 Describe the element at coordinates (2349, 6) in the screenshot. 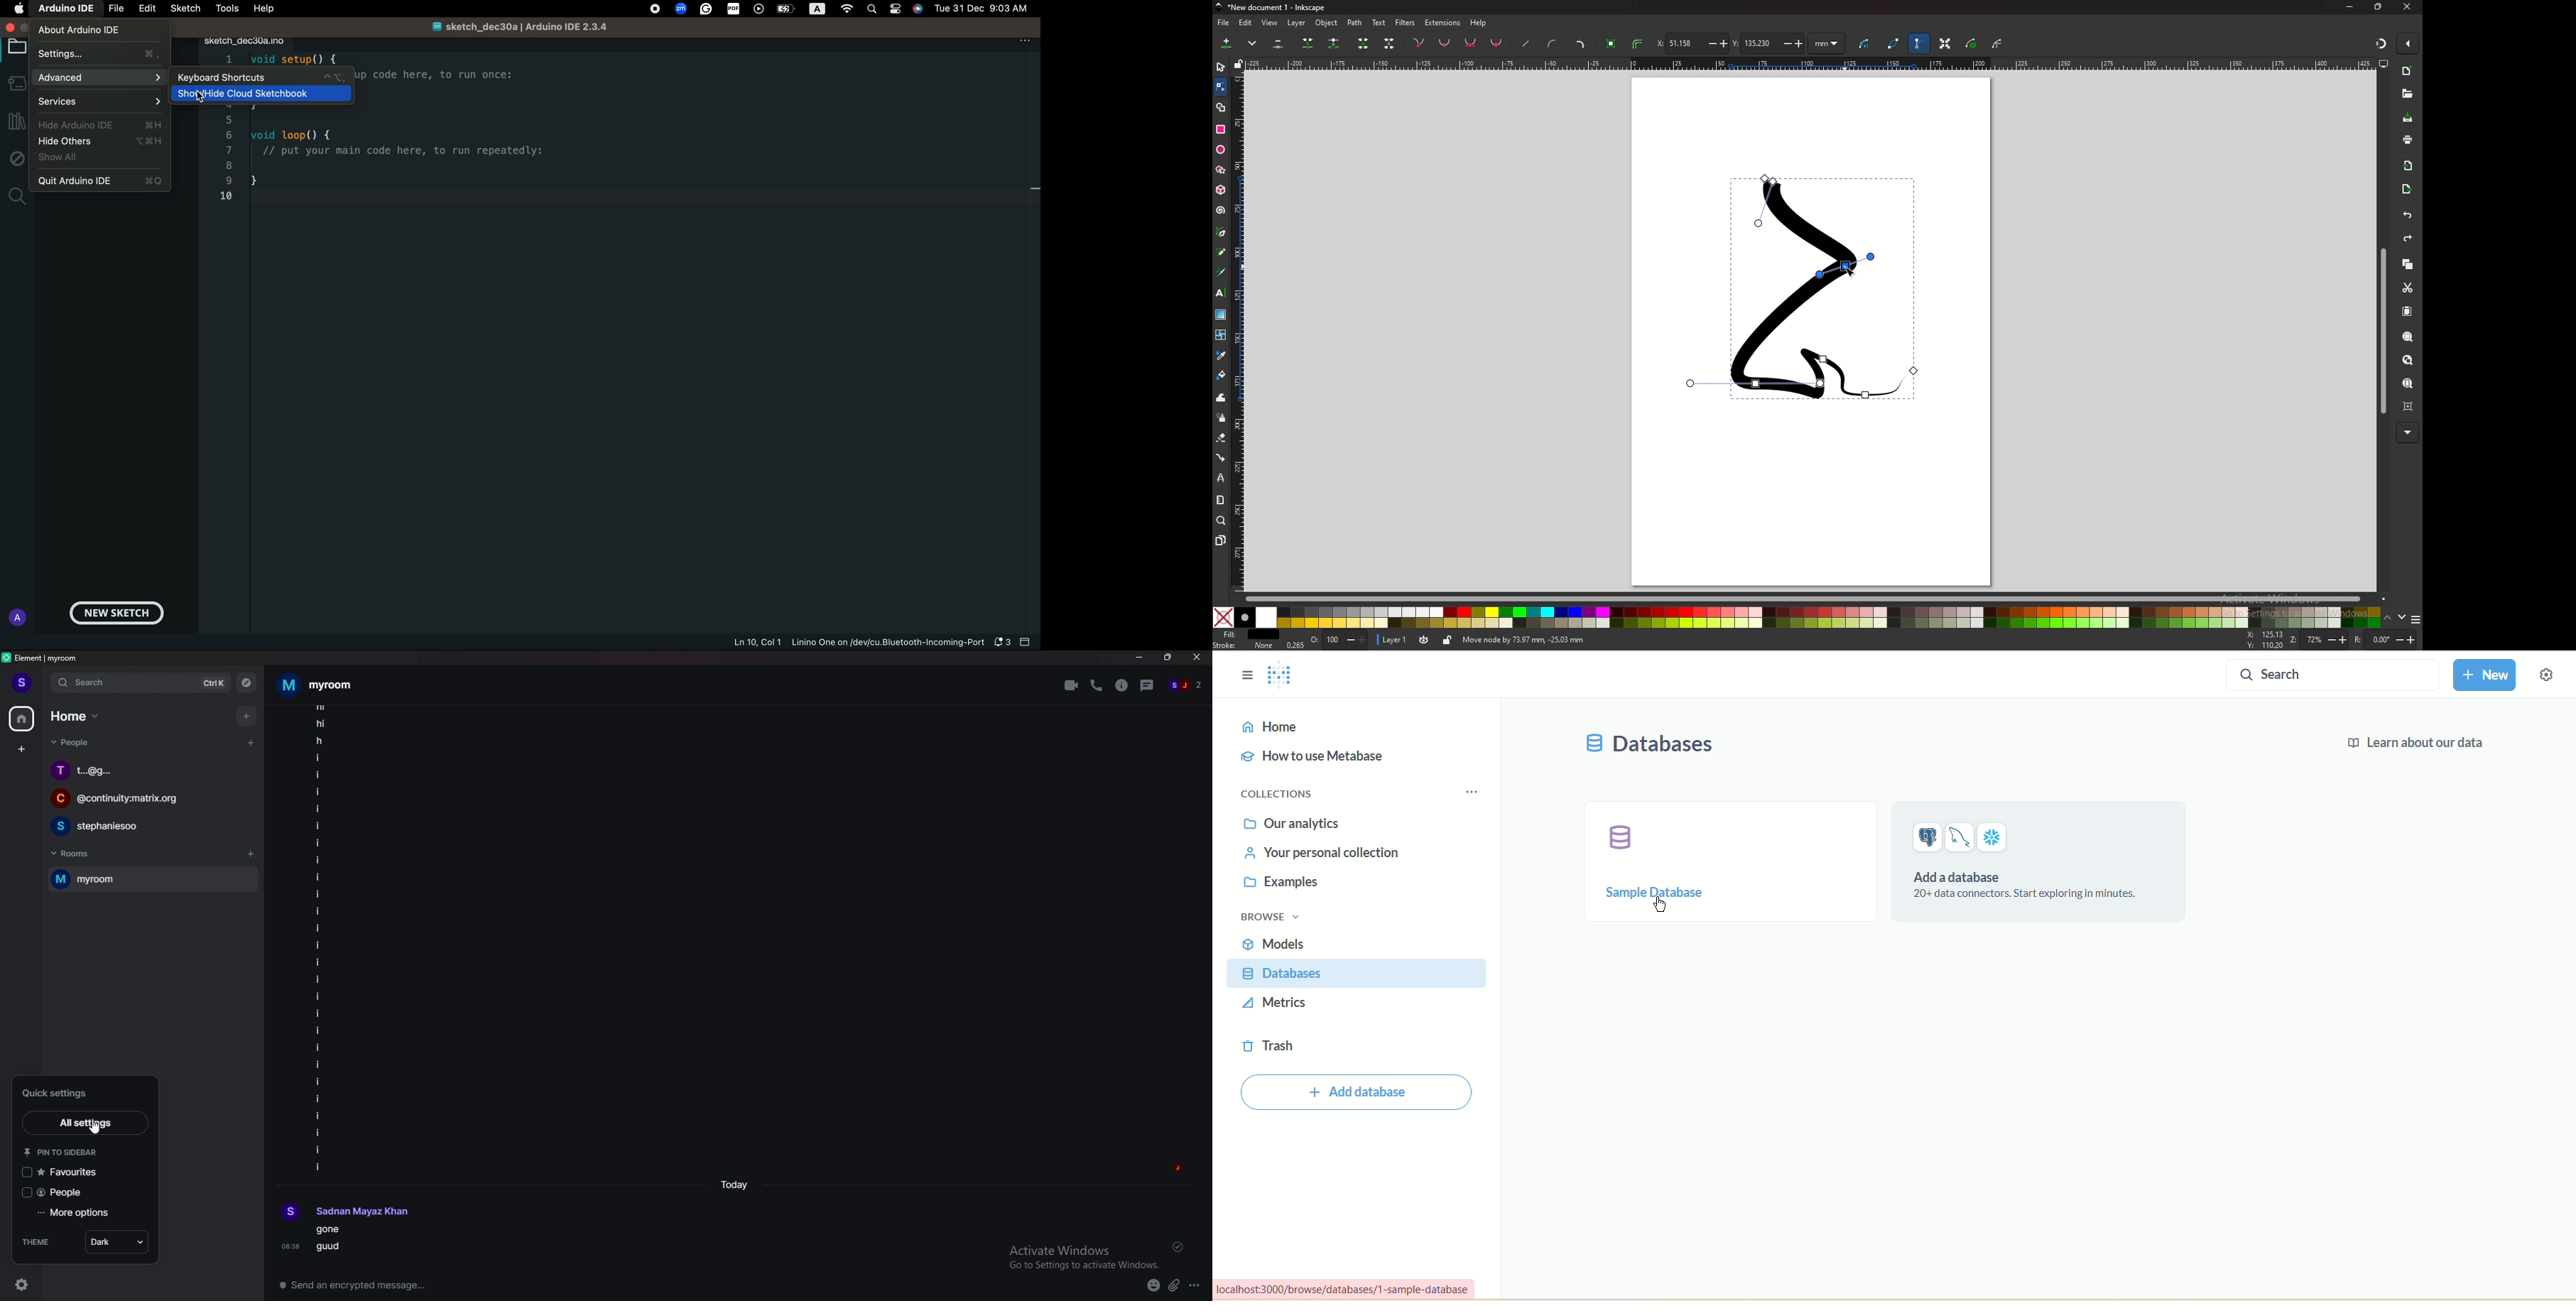

I see `minimize` at that location.